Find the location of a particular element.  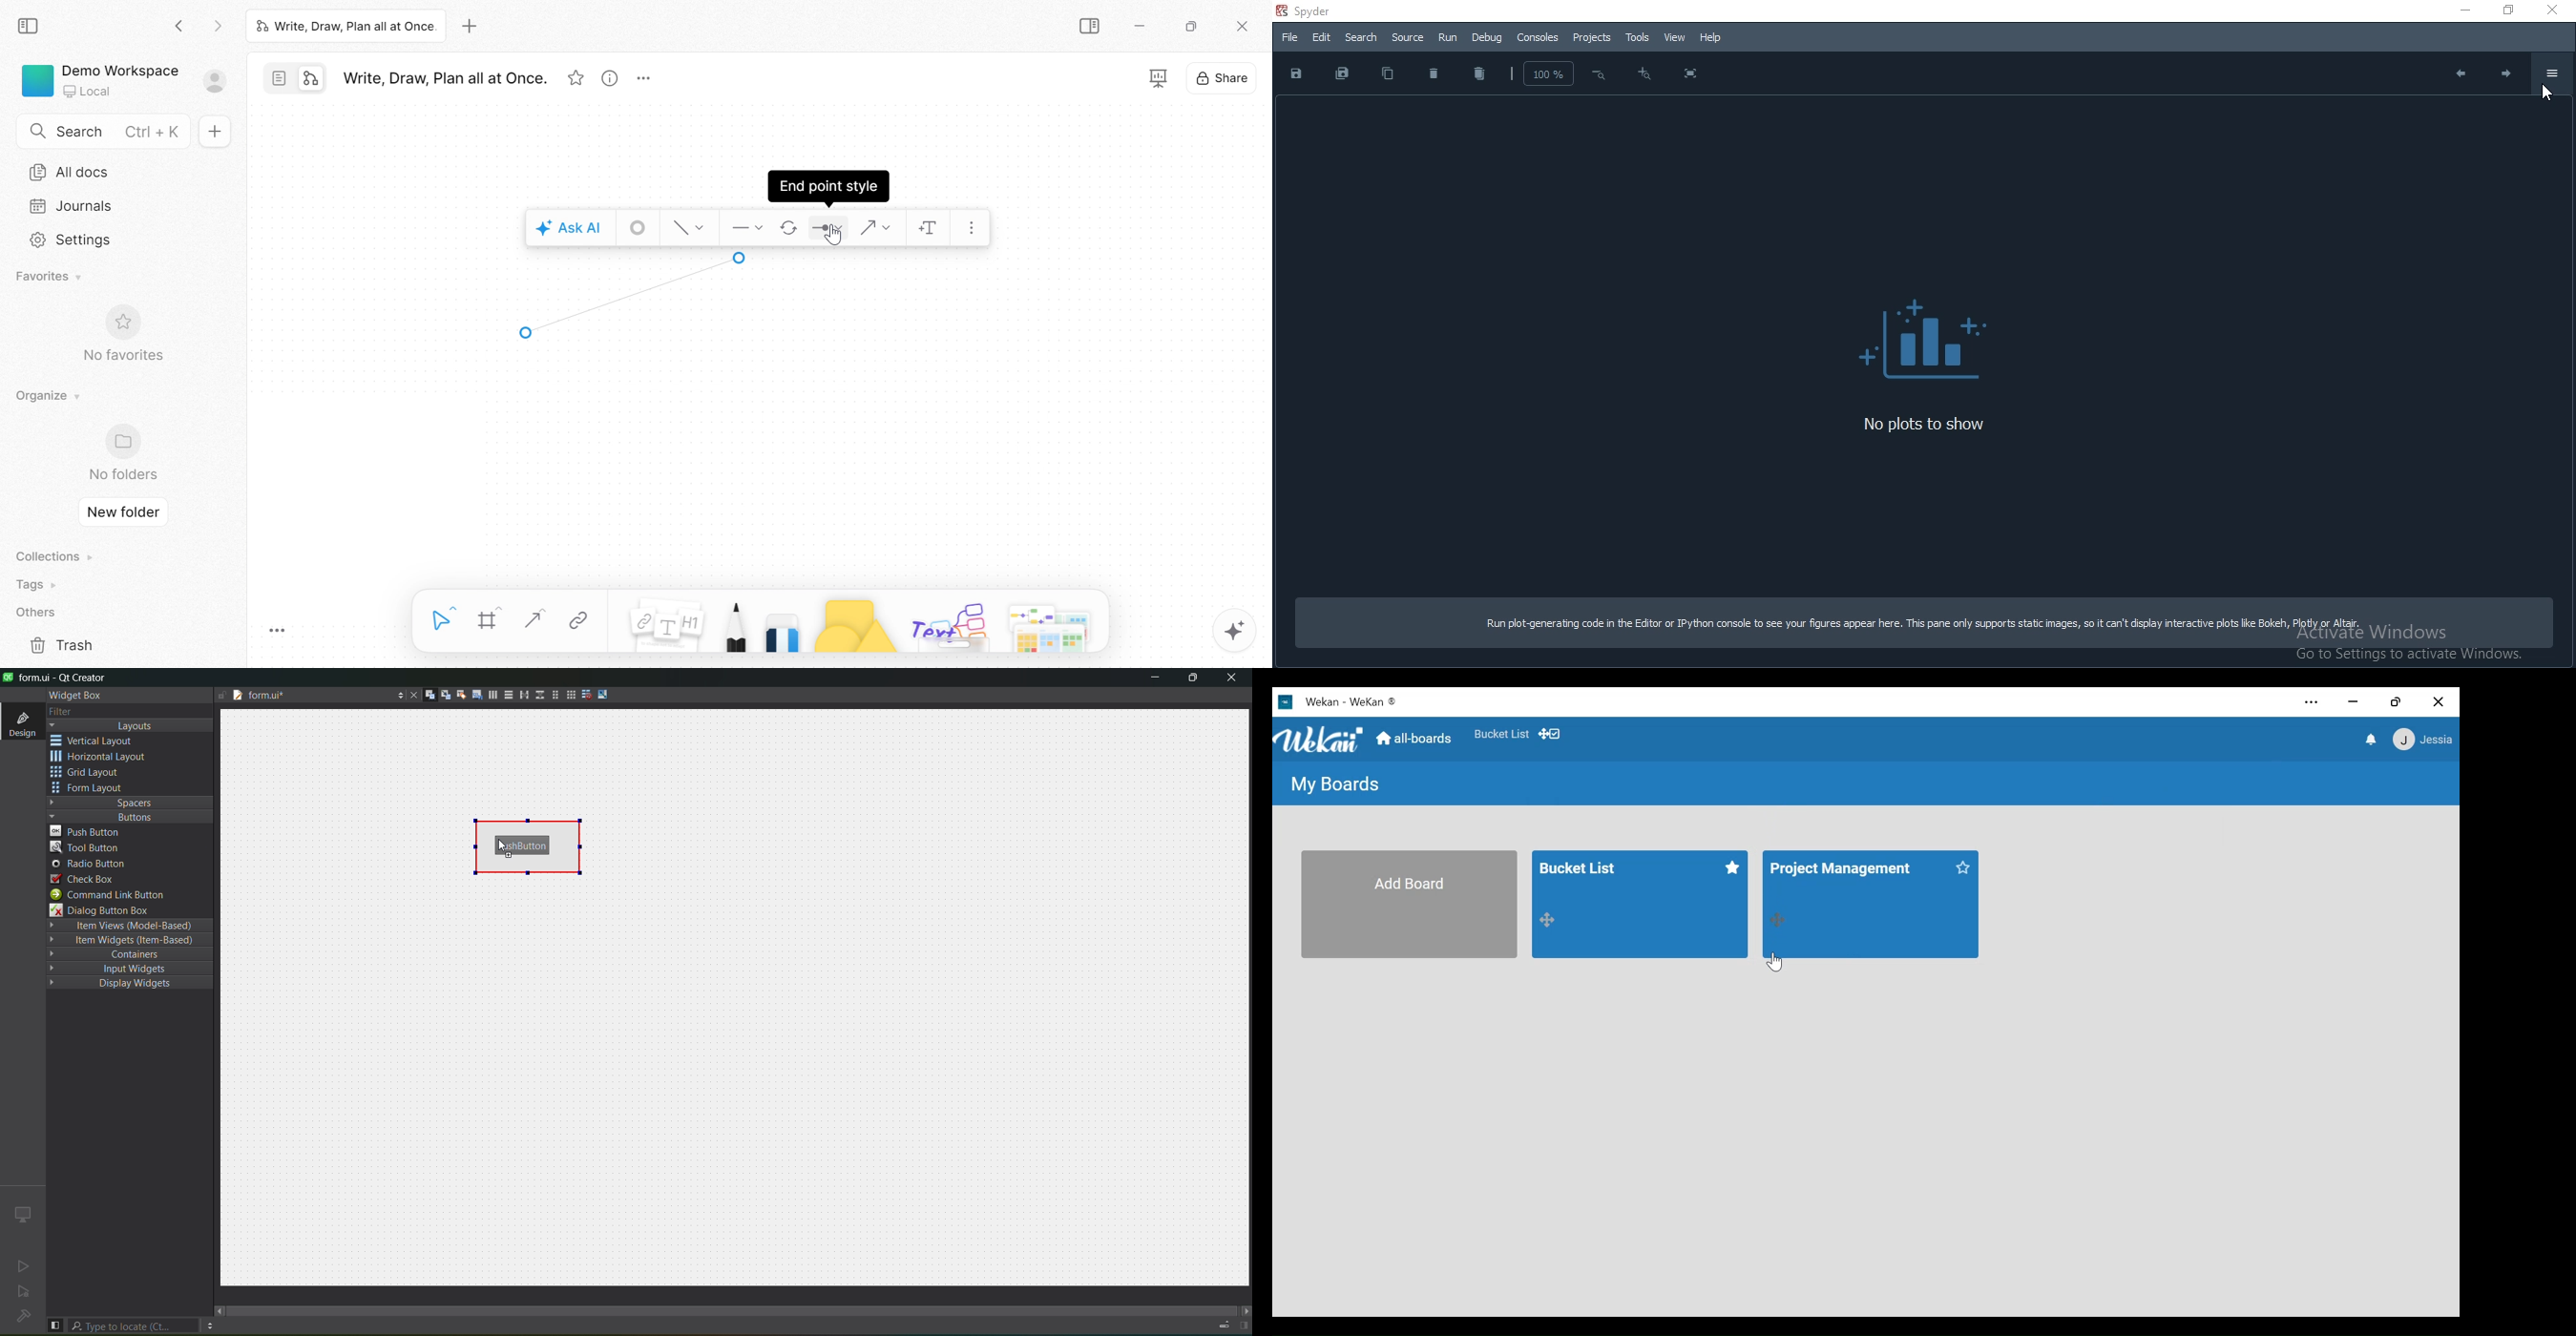

edit buddies is located at coordinates (459, 694).